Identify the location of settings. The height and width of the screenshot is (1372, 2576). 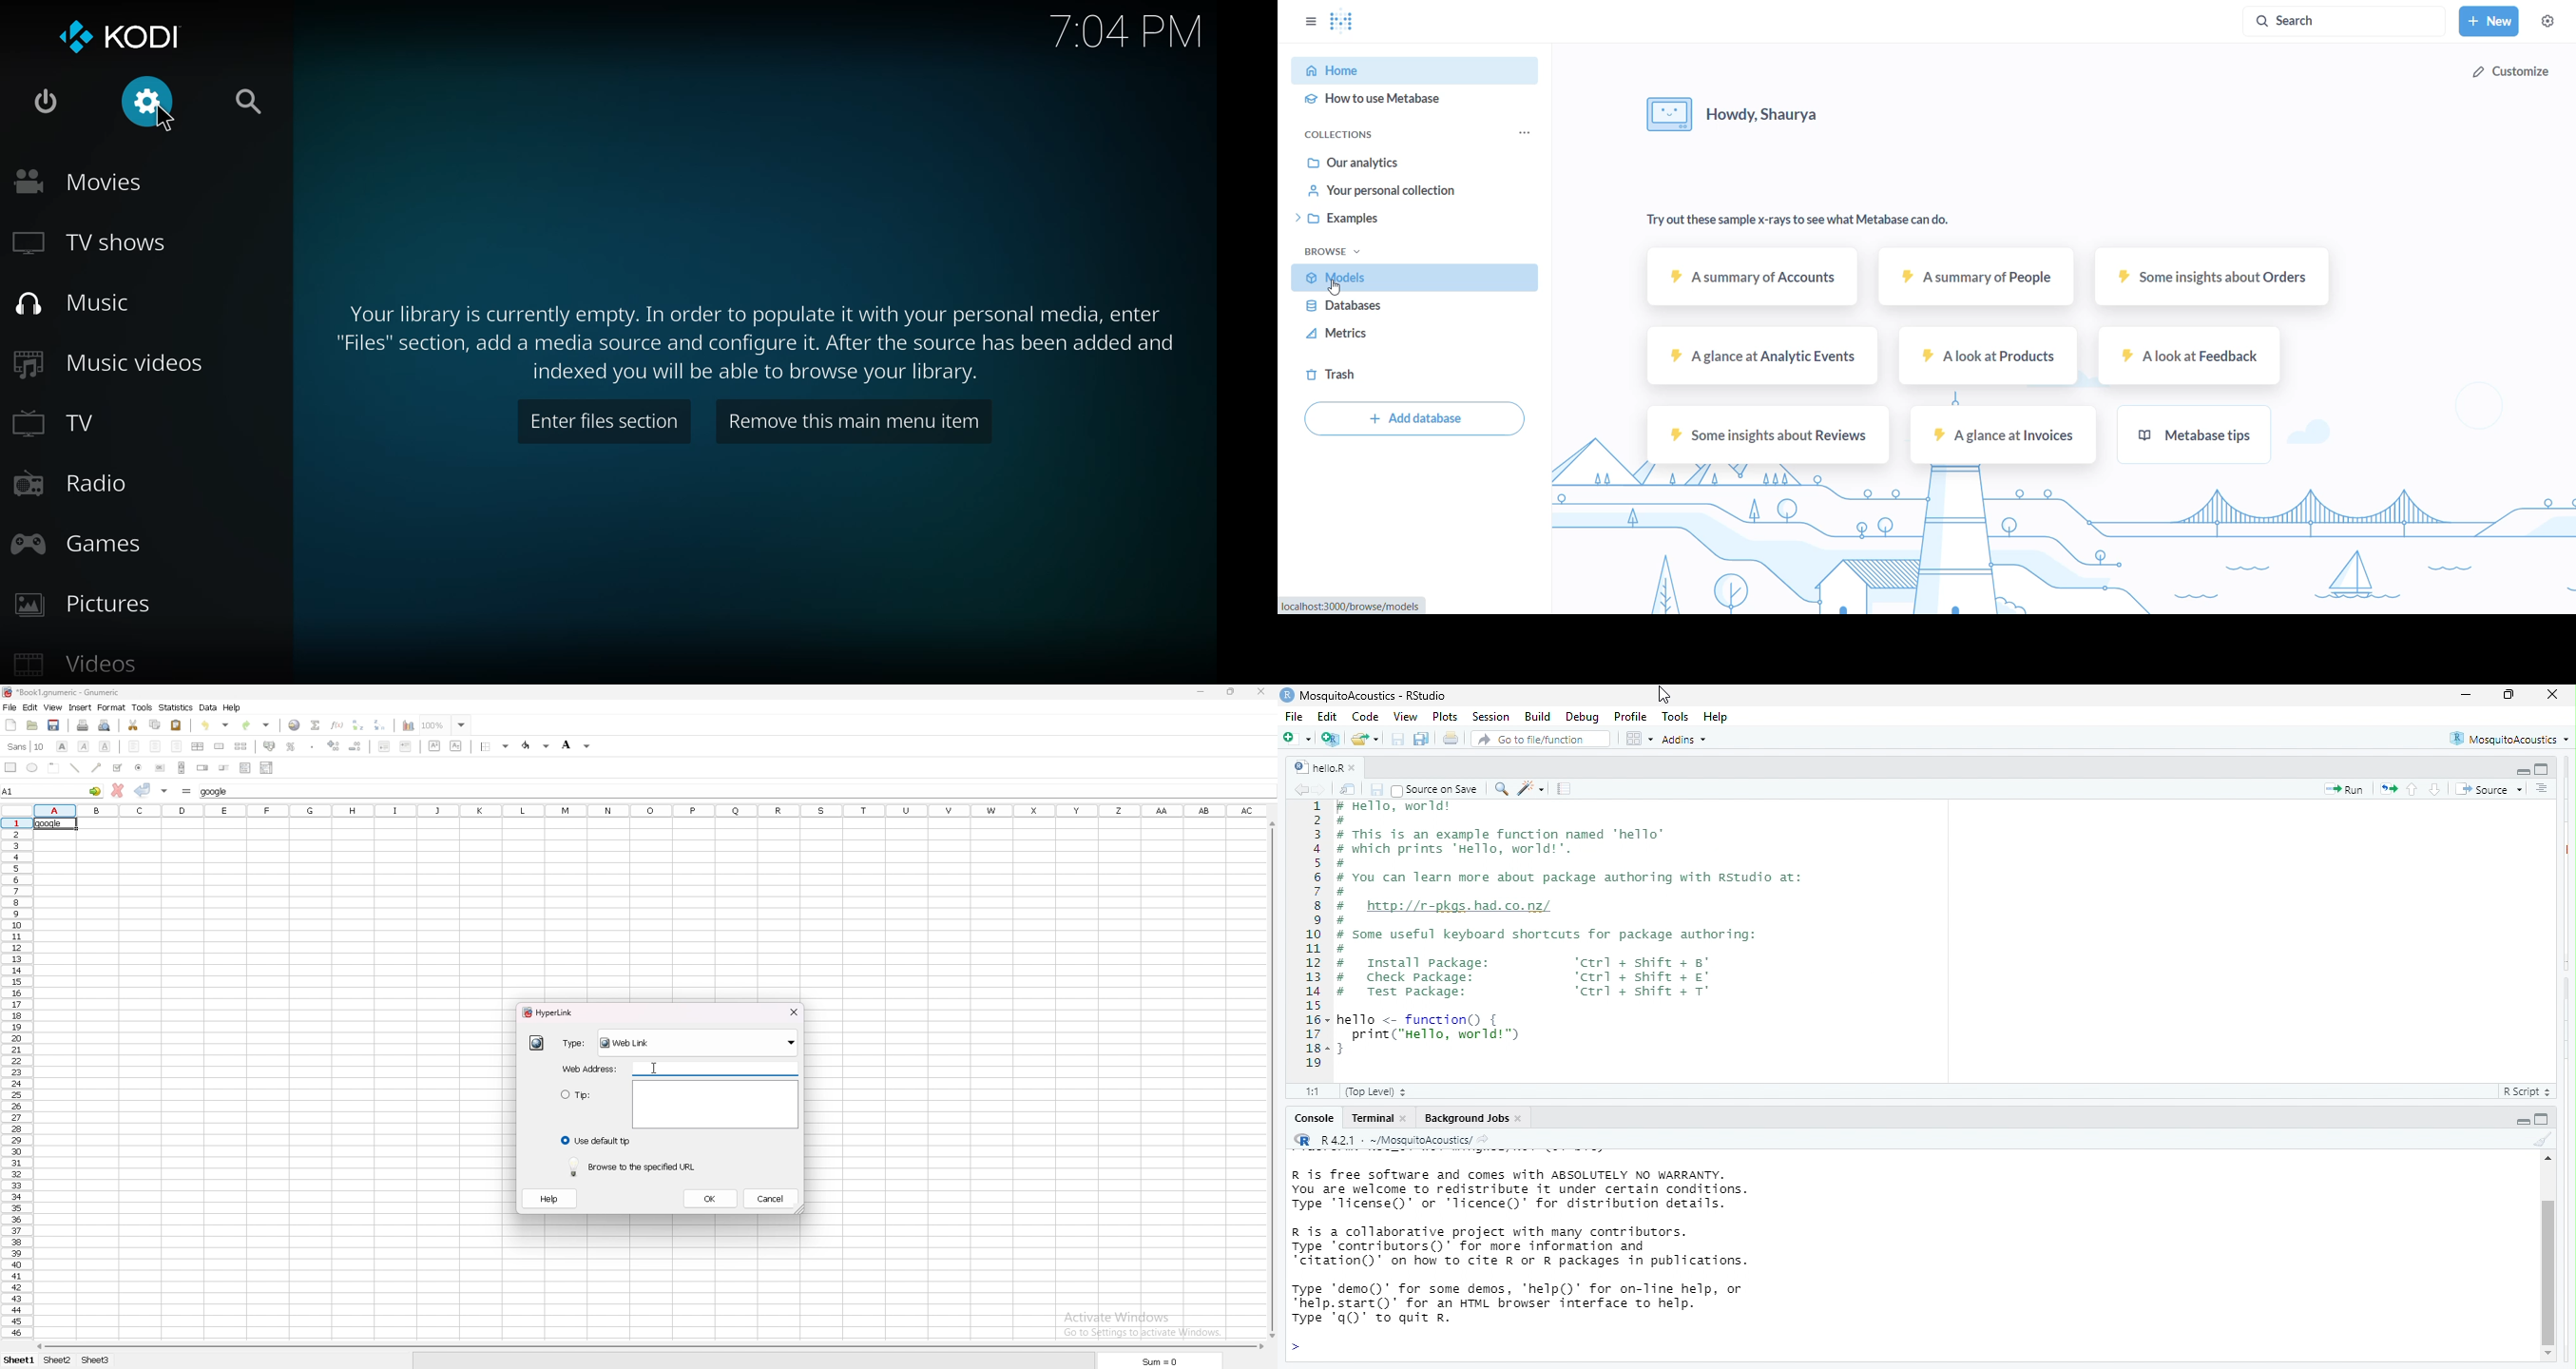
(146, 103).